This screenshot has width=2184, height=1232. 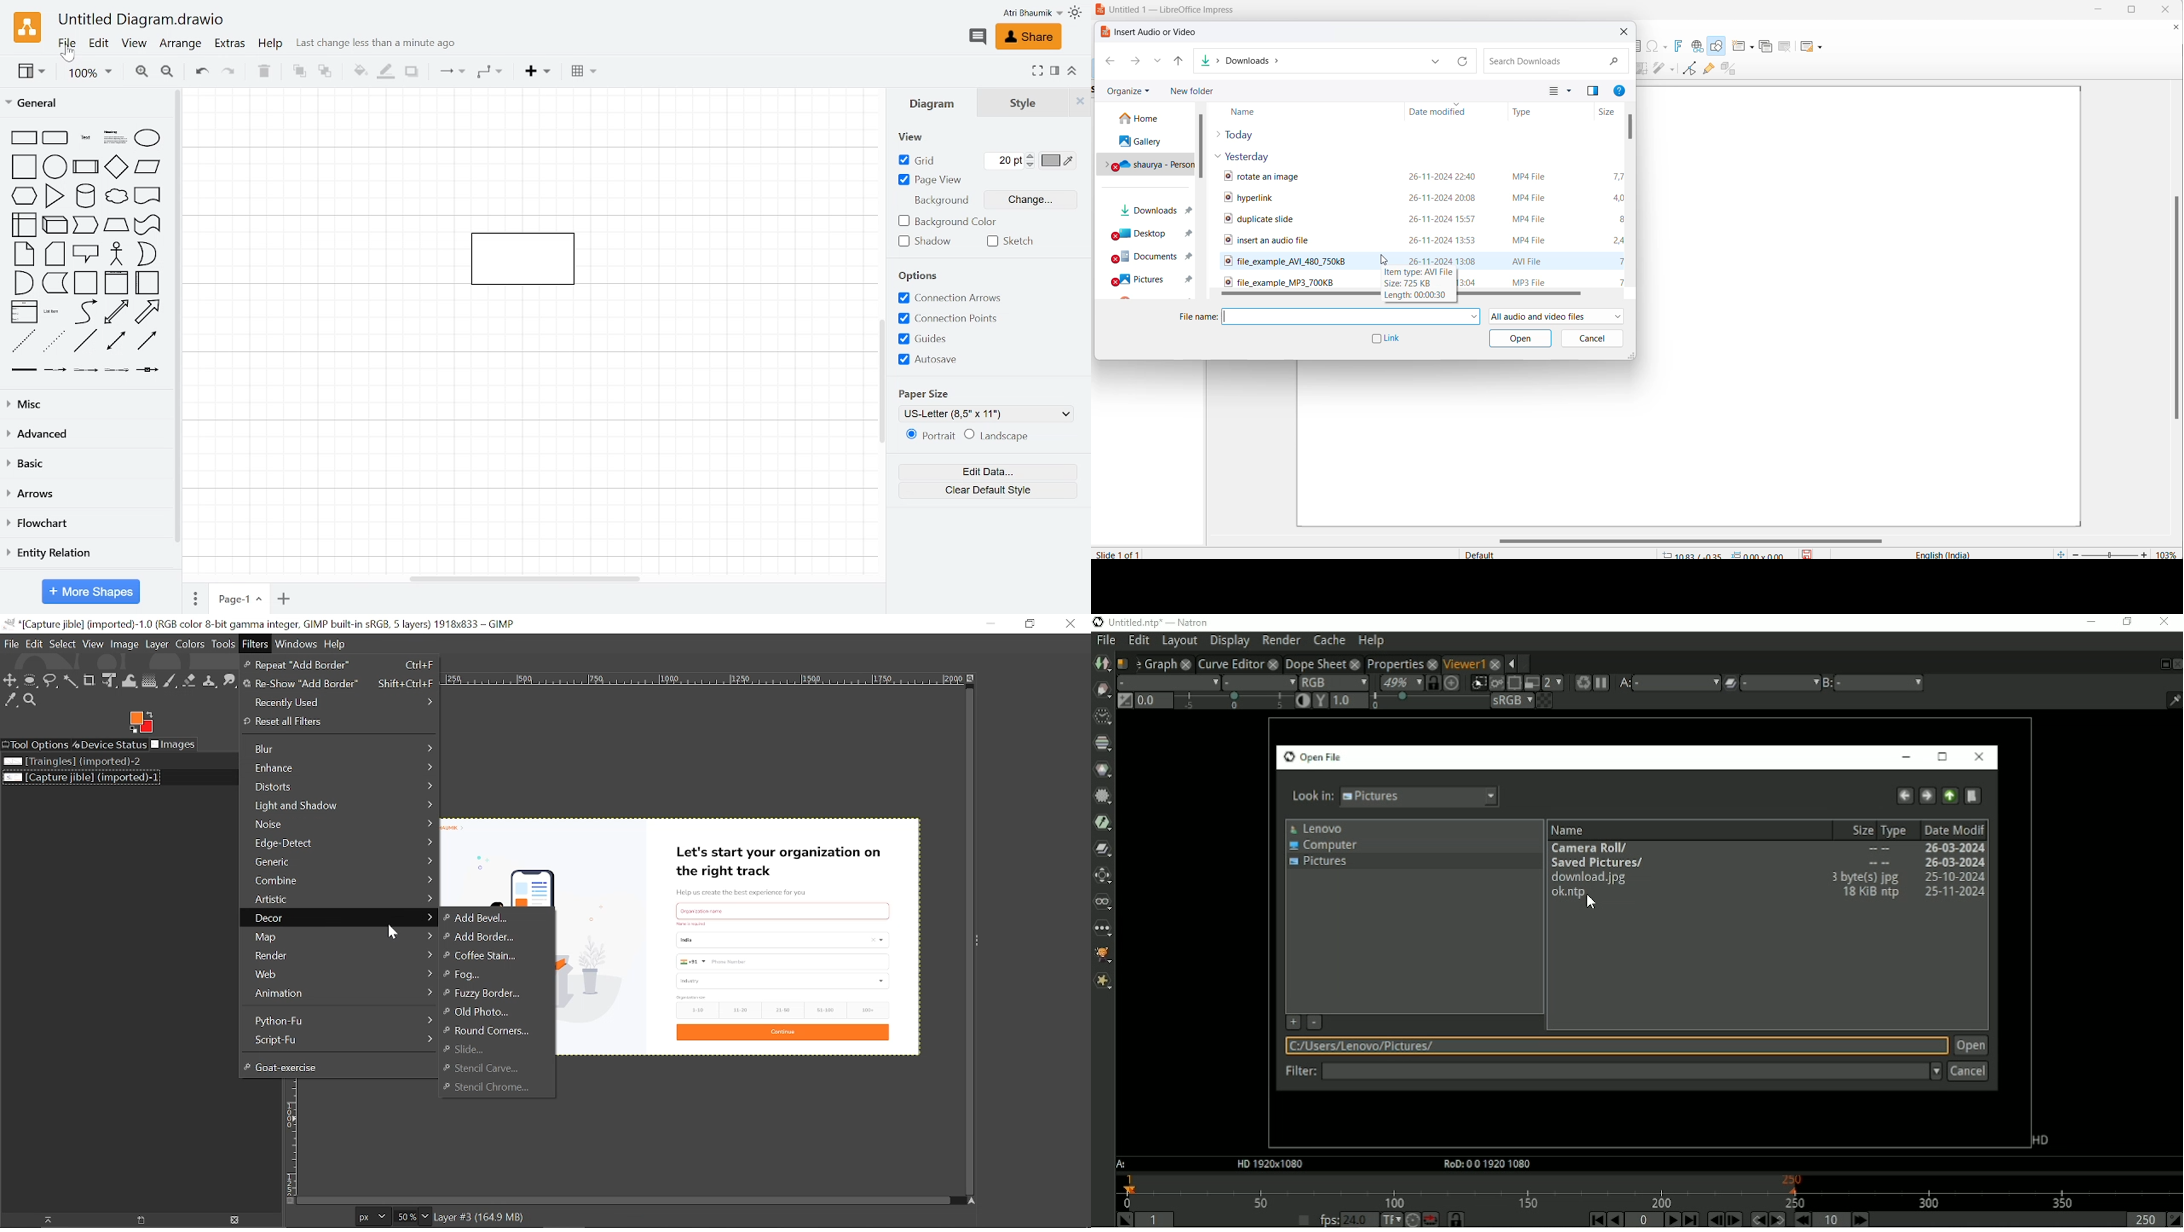 What do you see at coordinates (1120, 553) in the screenshot?
I see `current slide number` at bounding box center [1120, 553].